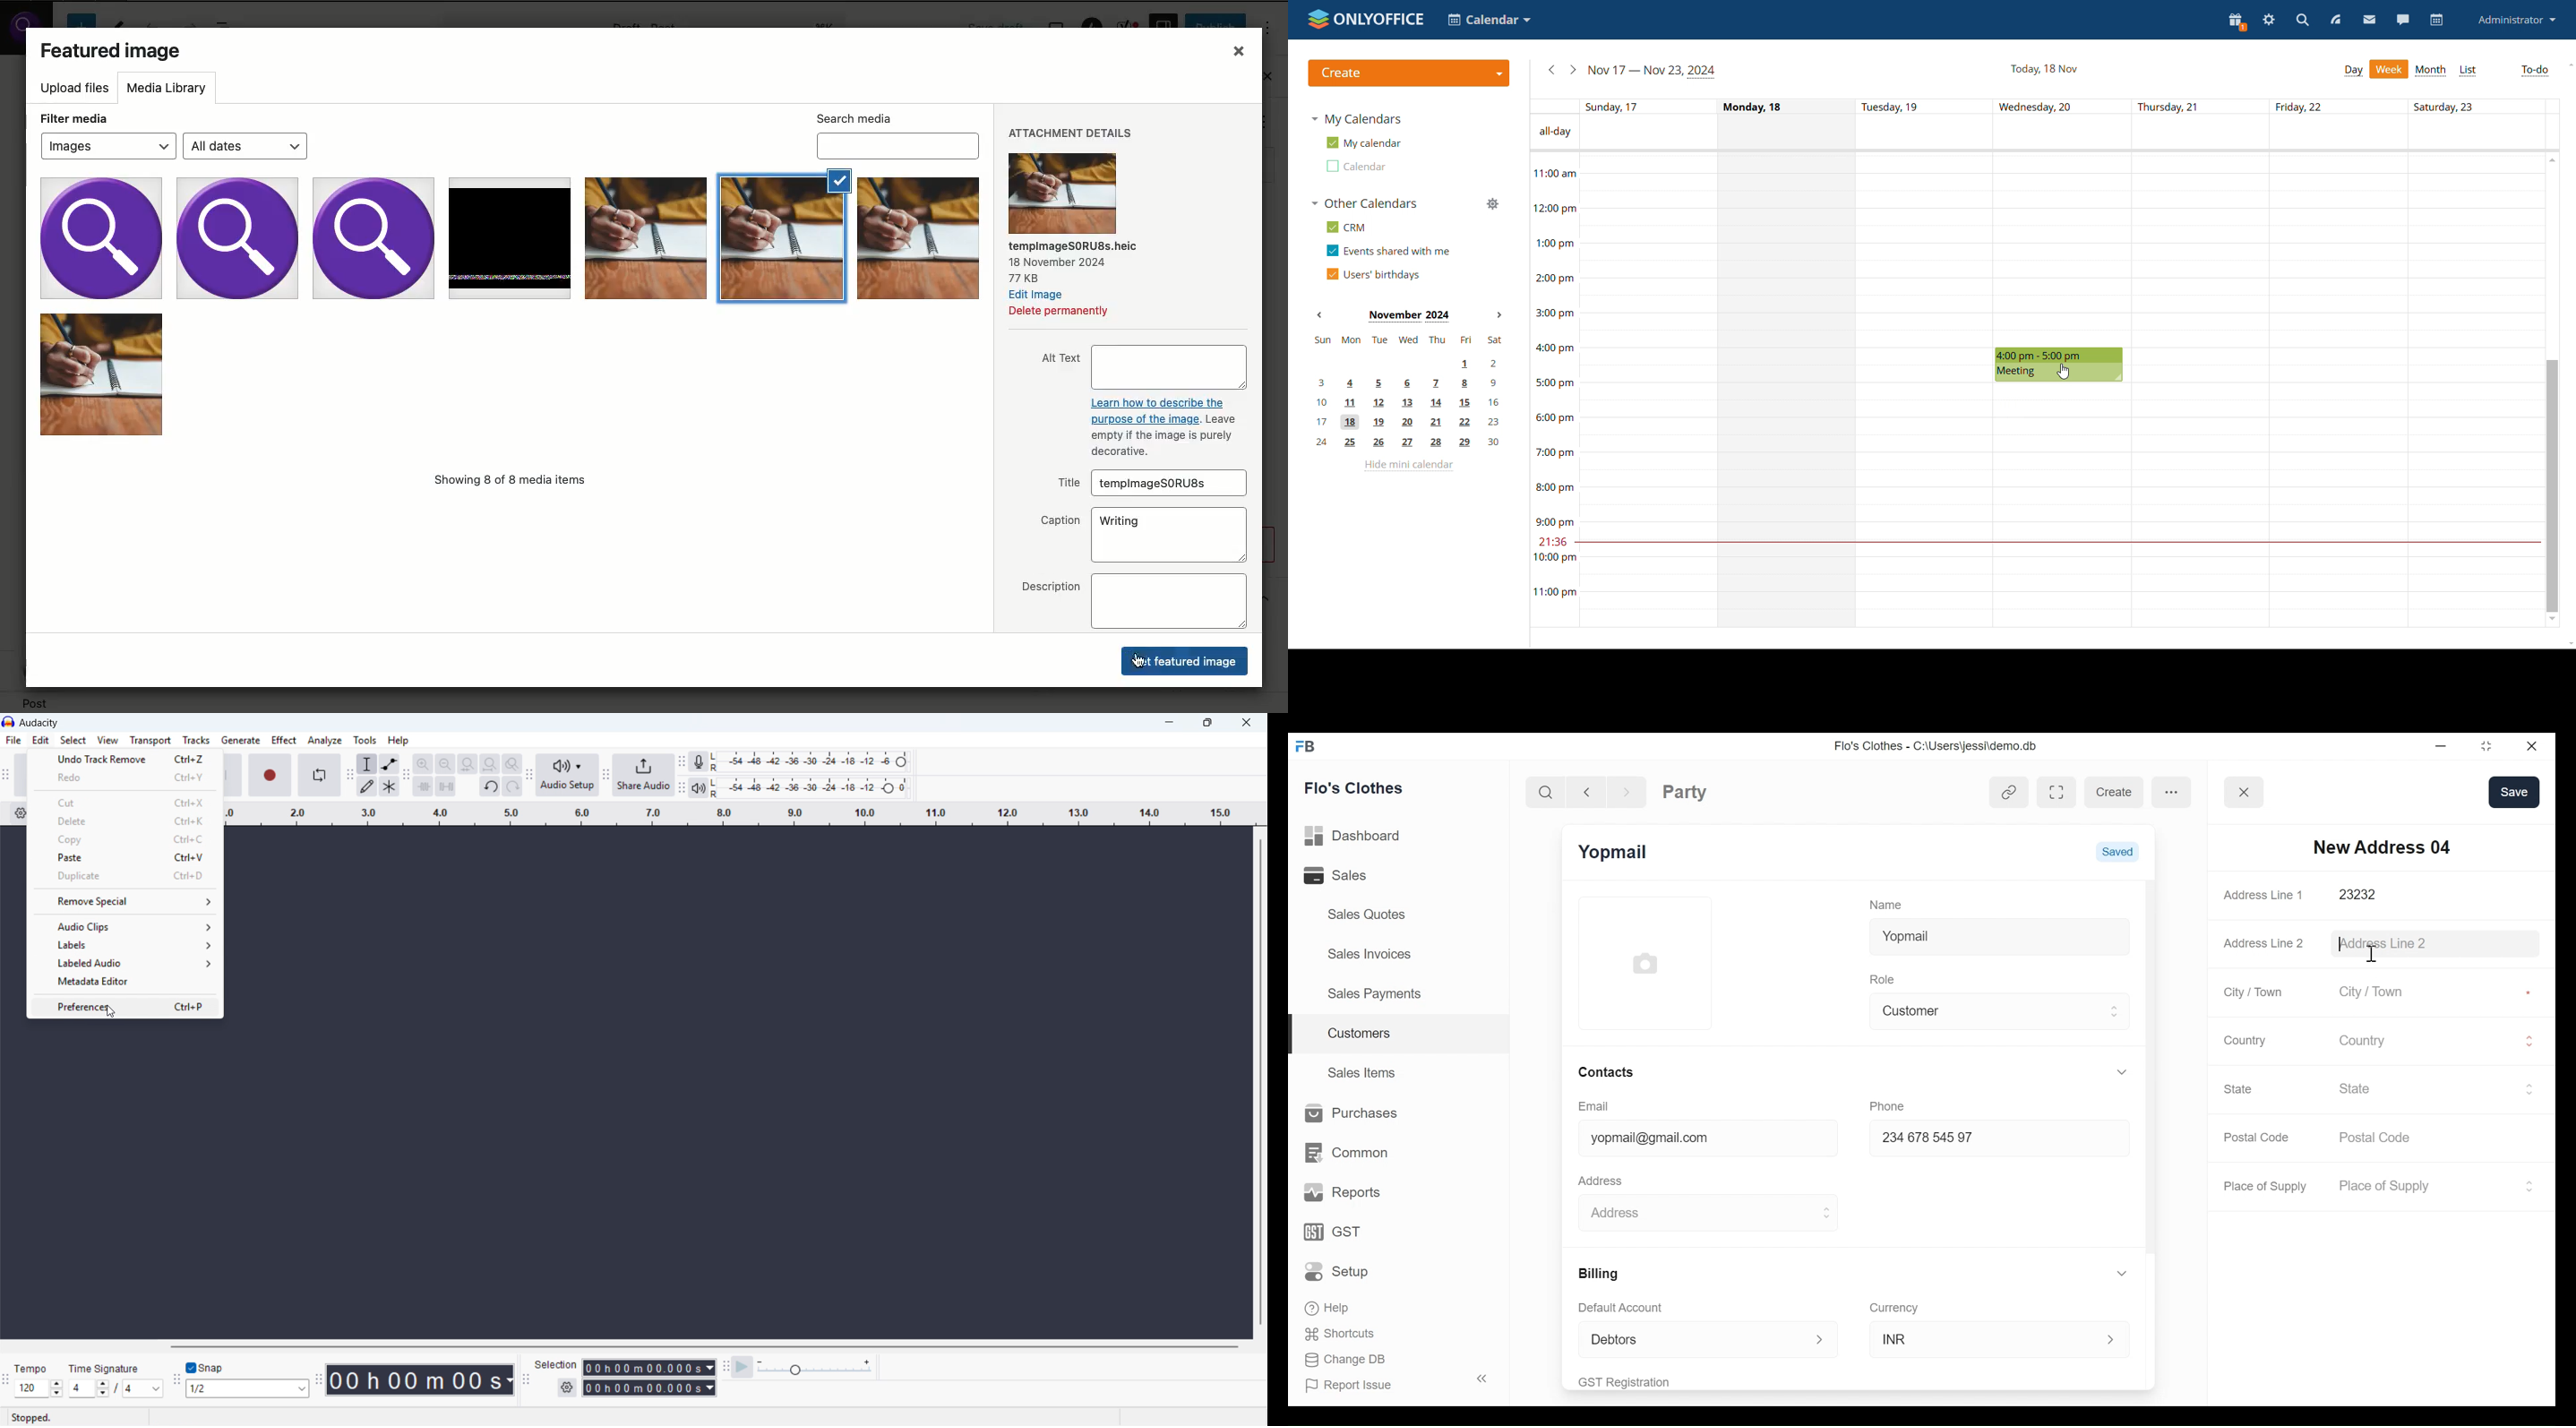  I want to click on Postal Code, so click(2258, 1137).